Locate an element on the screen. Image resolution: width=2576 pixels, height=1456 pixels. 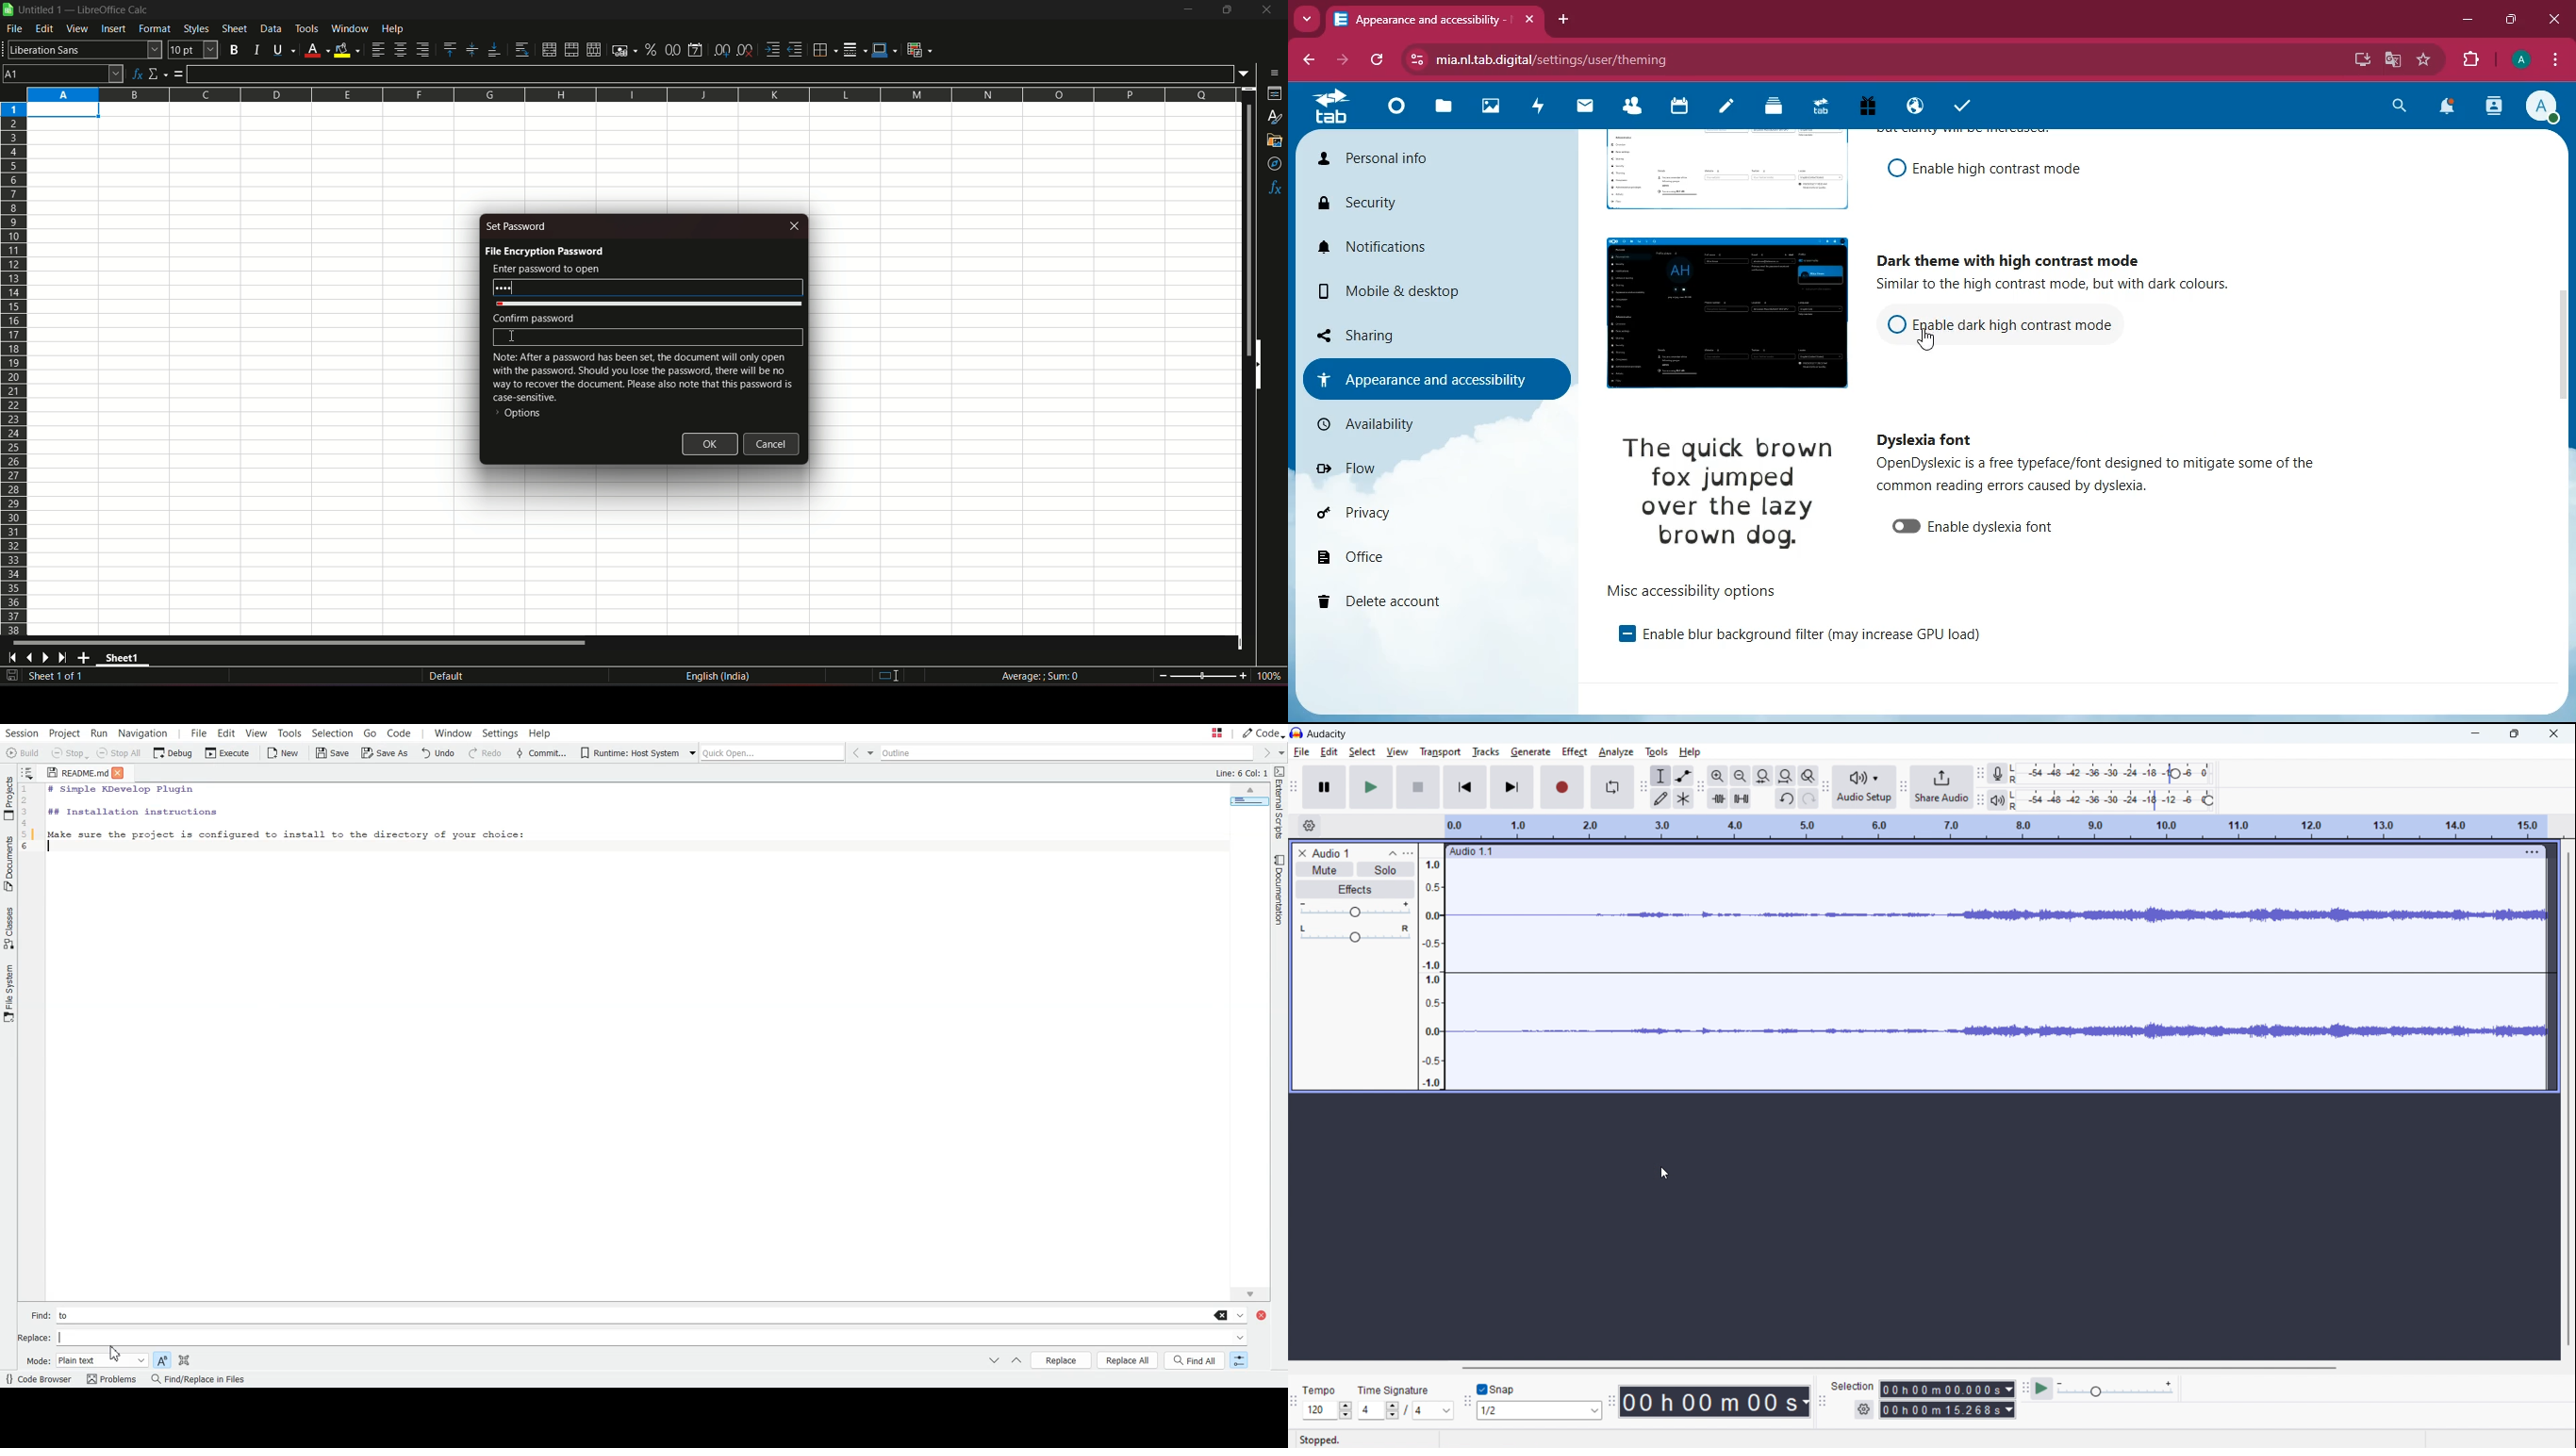
redo is located at coordinates (1809, 798).